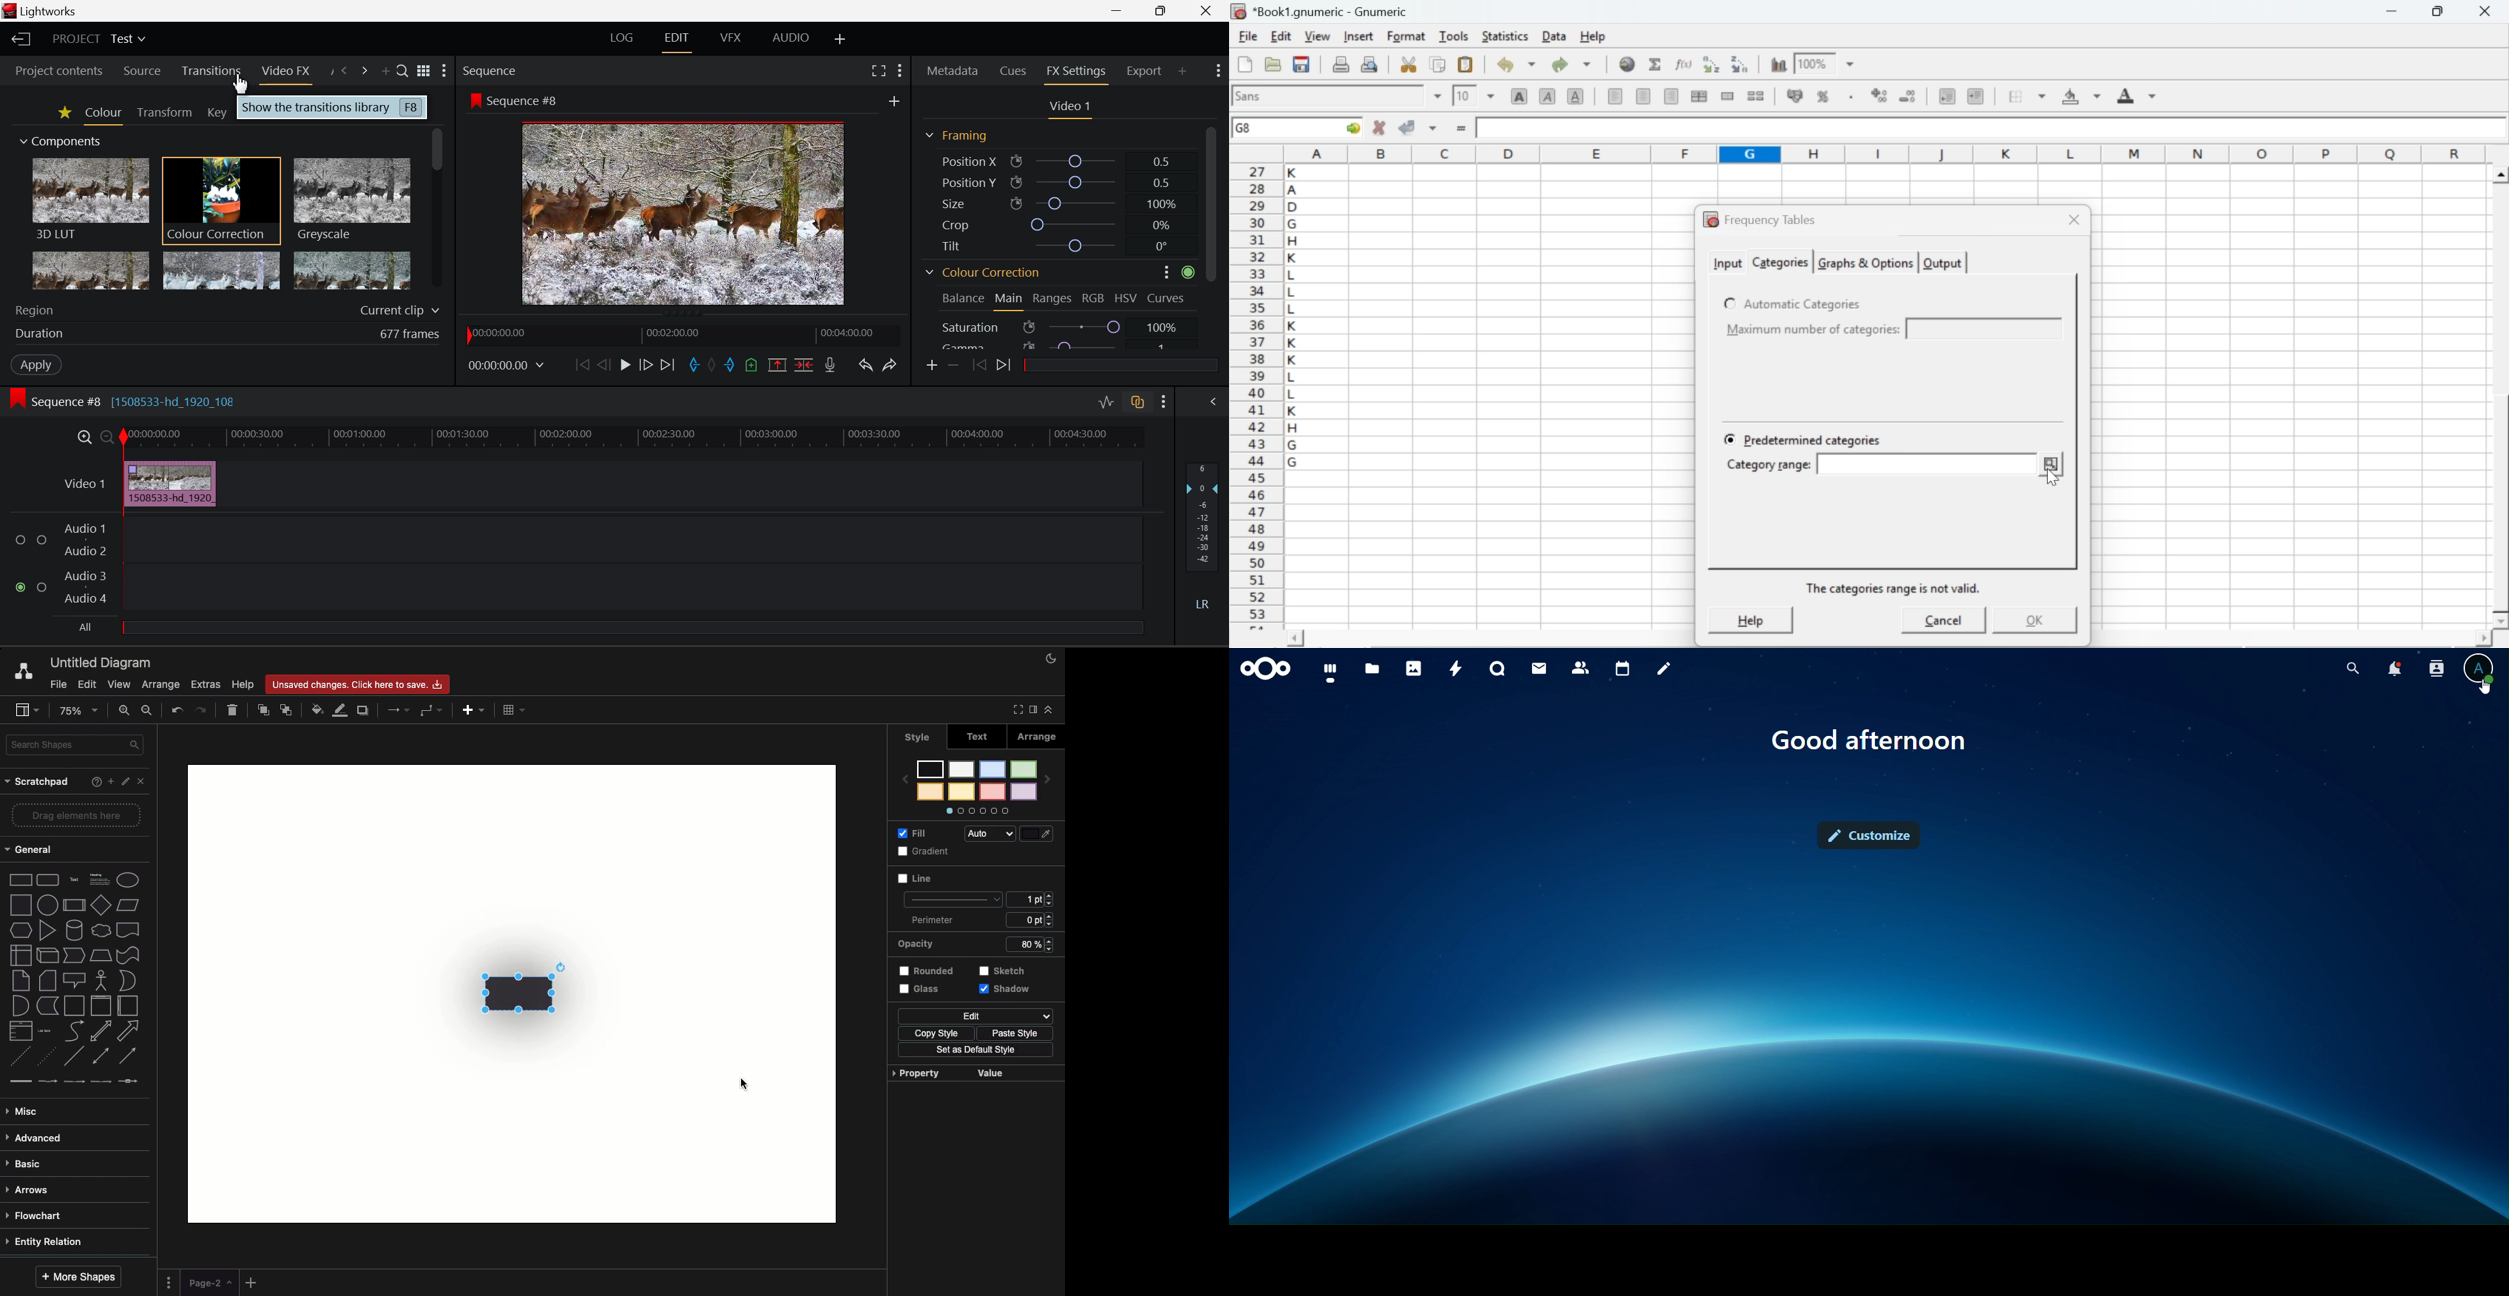  What do you see at coordinates (126, 904) in the screenshot?
I see `Parallelogram` at bounding box center [126, 904].